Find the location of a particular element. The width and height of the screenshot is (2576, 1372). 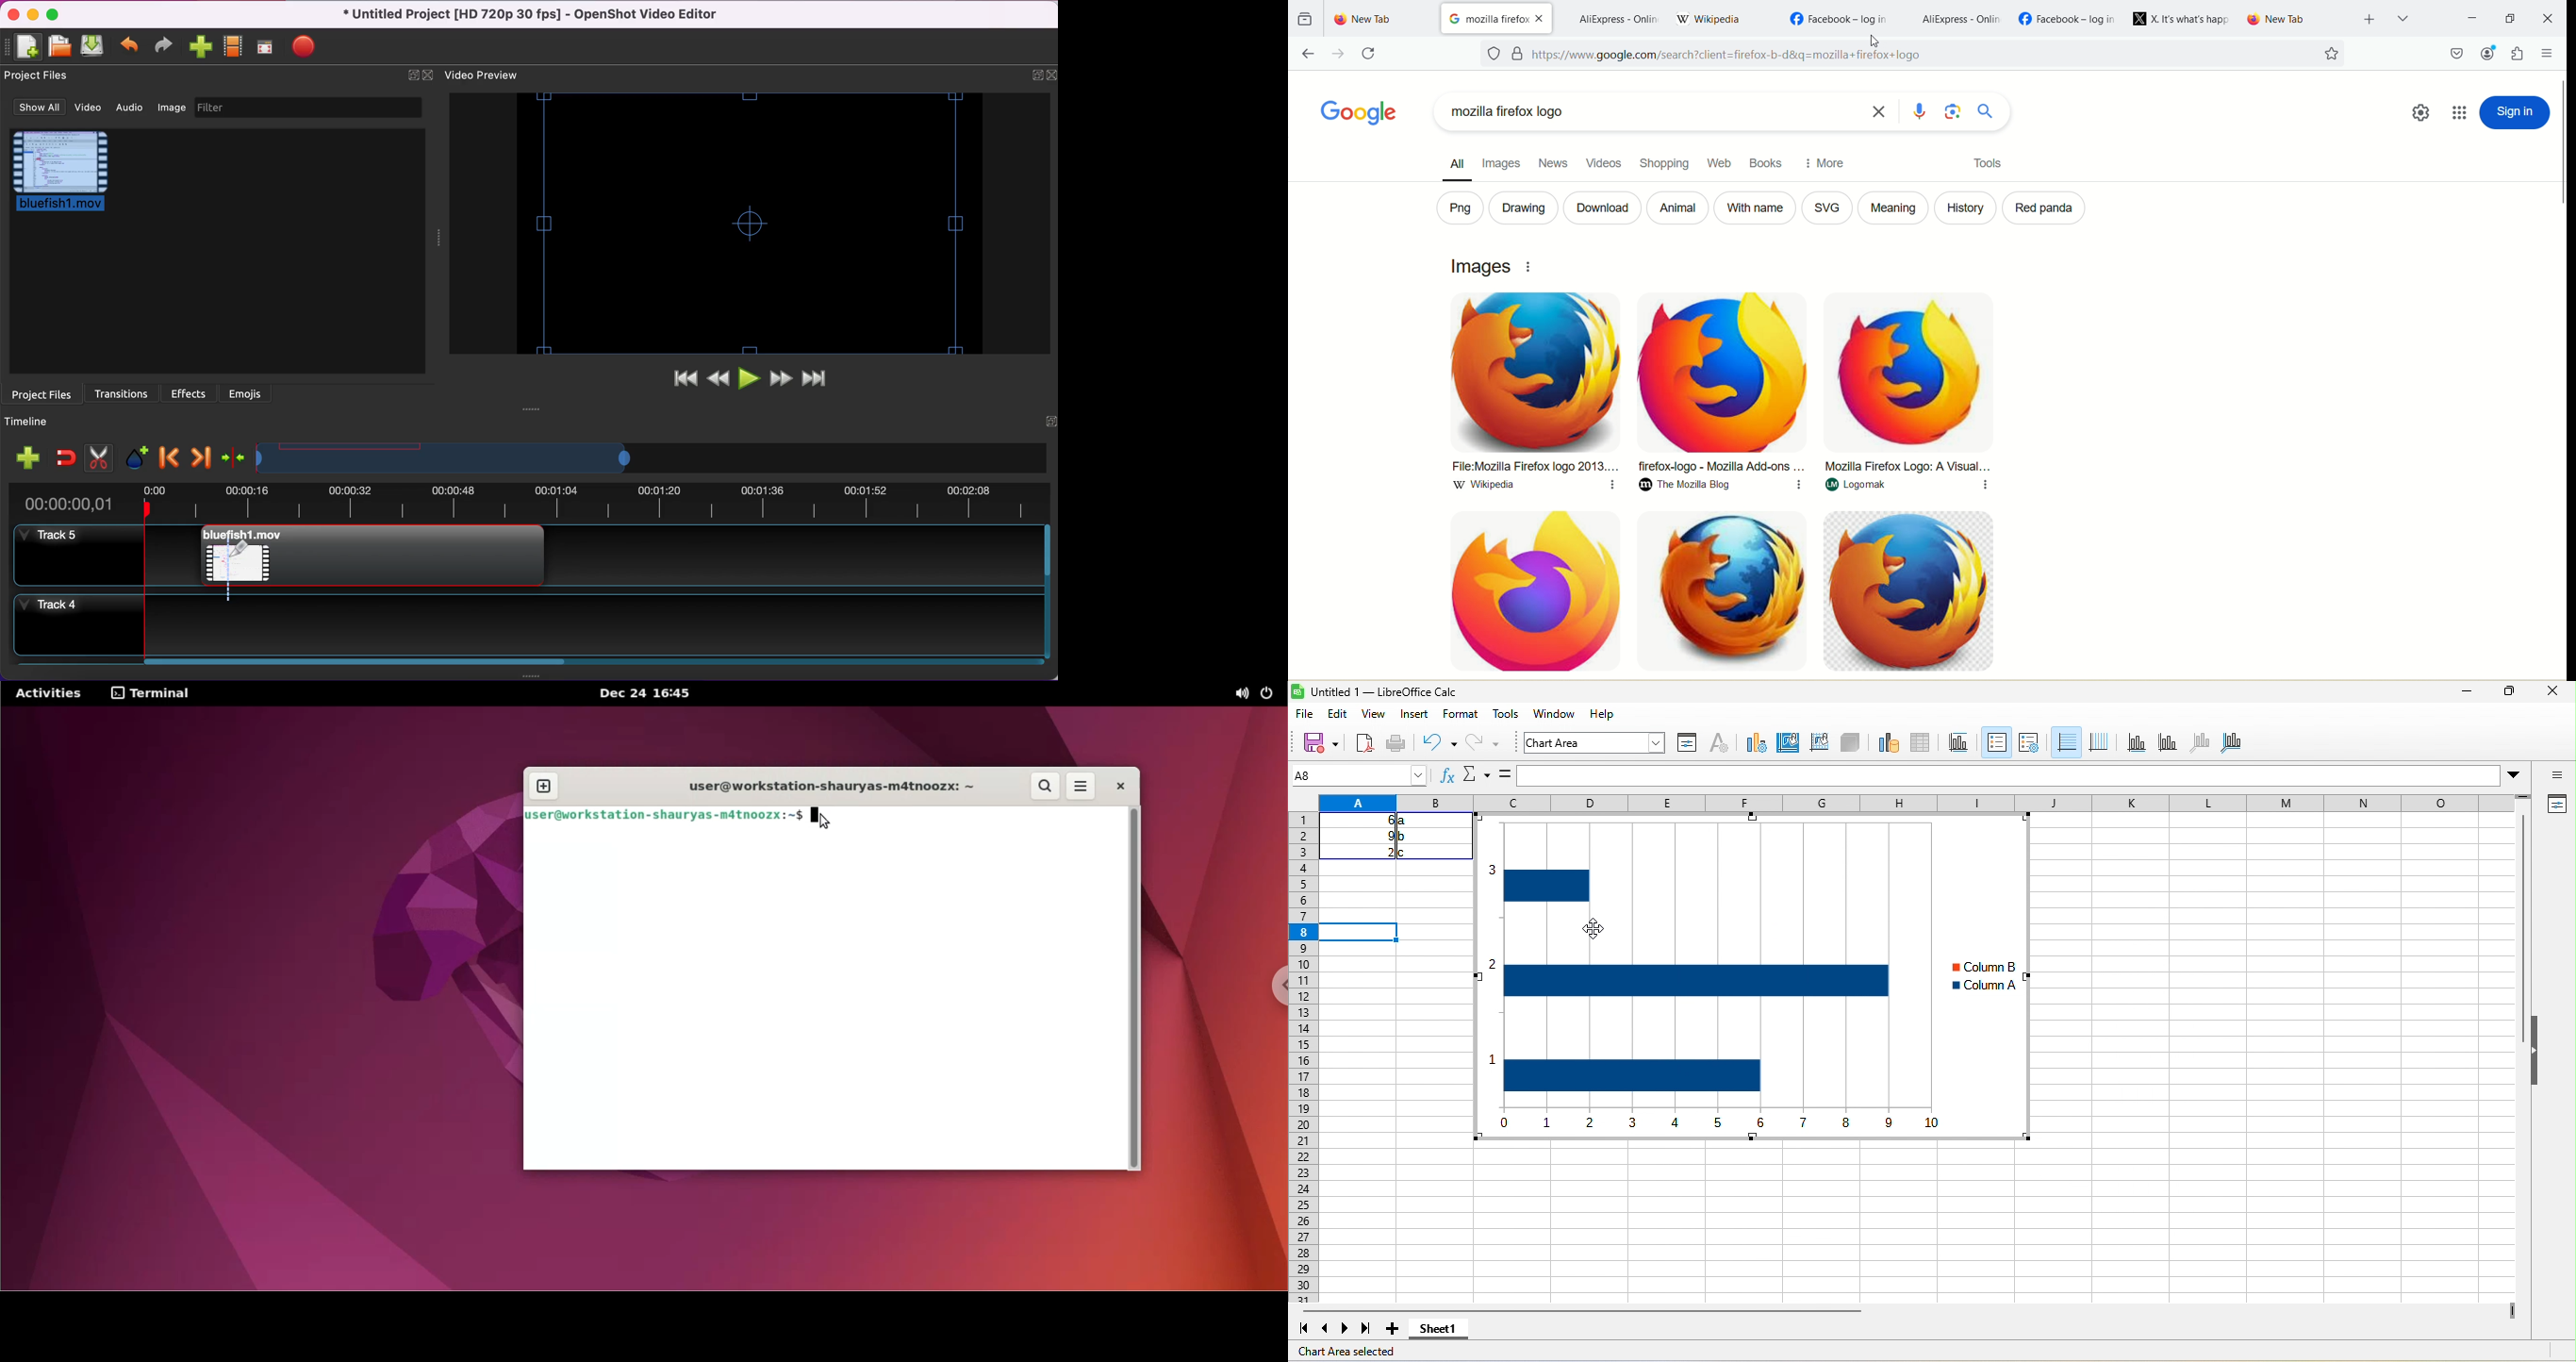

rows is located at coordinates (1306, 1078).